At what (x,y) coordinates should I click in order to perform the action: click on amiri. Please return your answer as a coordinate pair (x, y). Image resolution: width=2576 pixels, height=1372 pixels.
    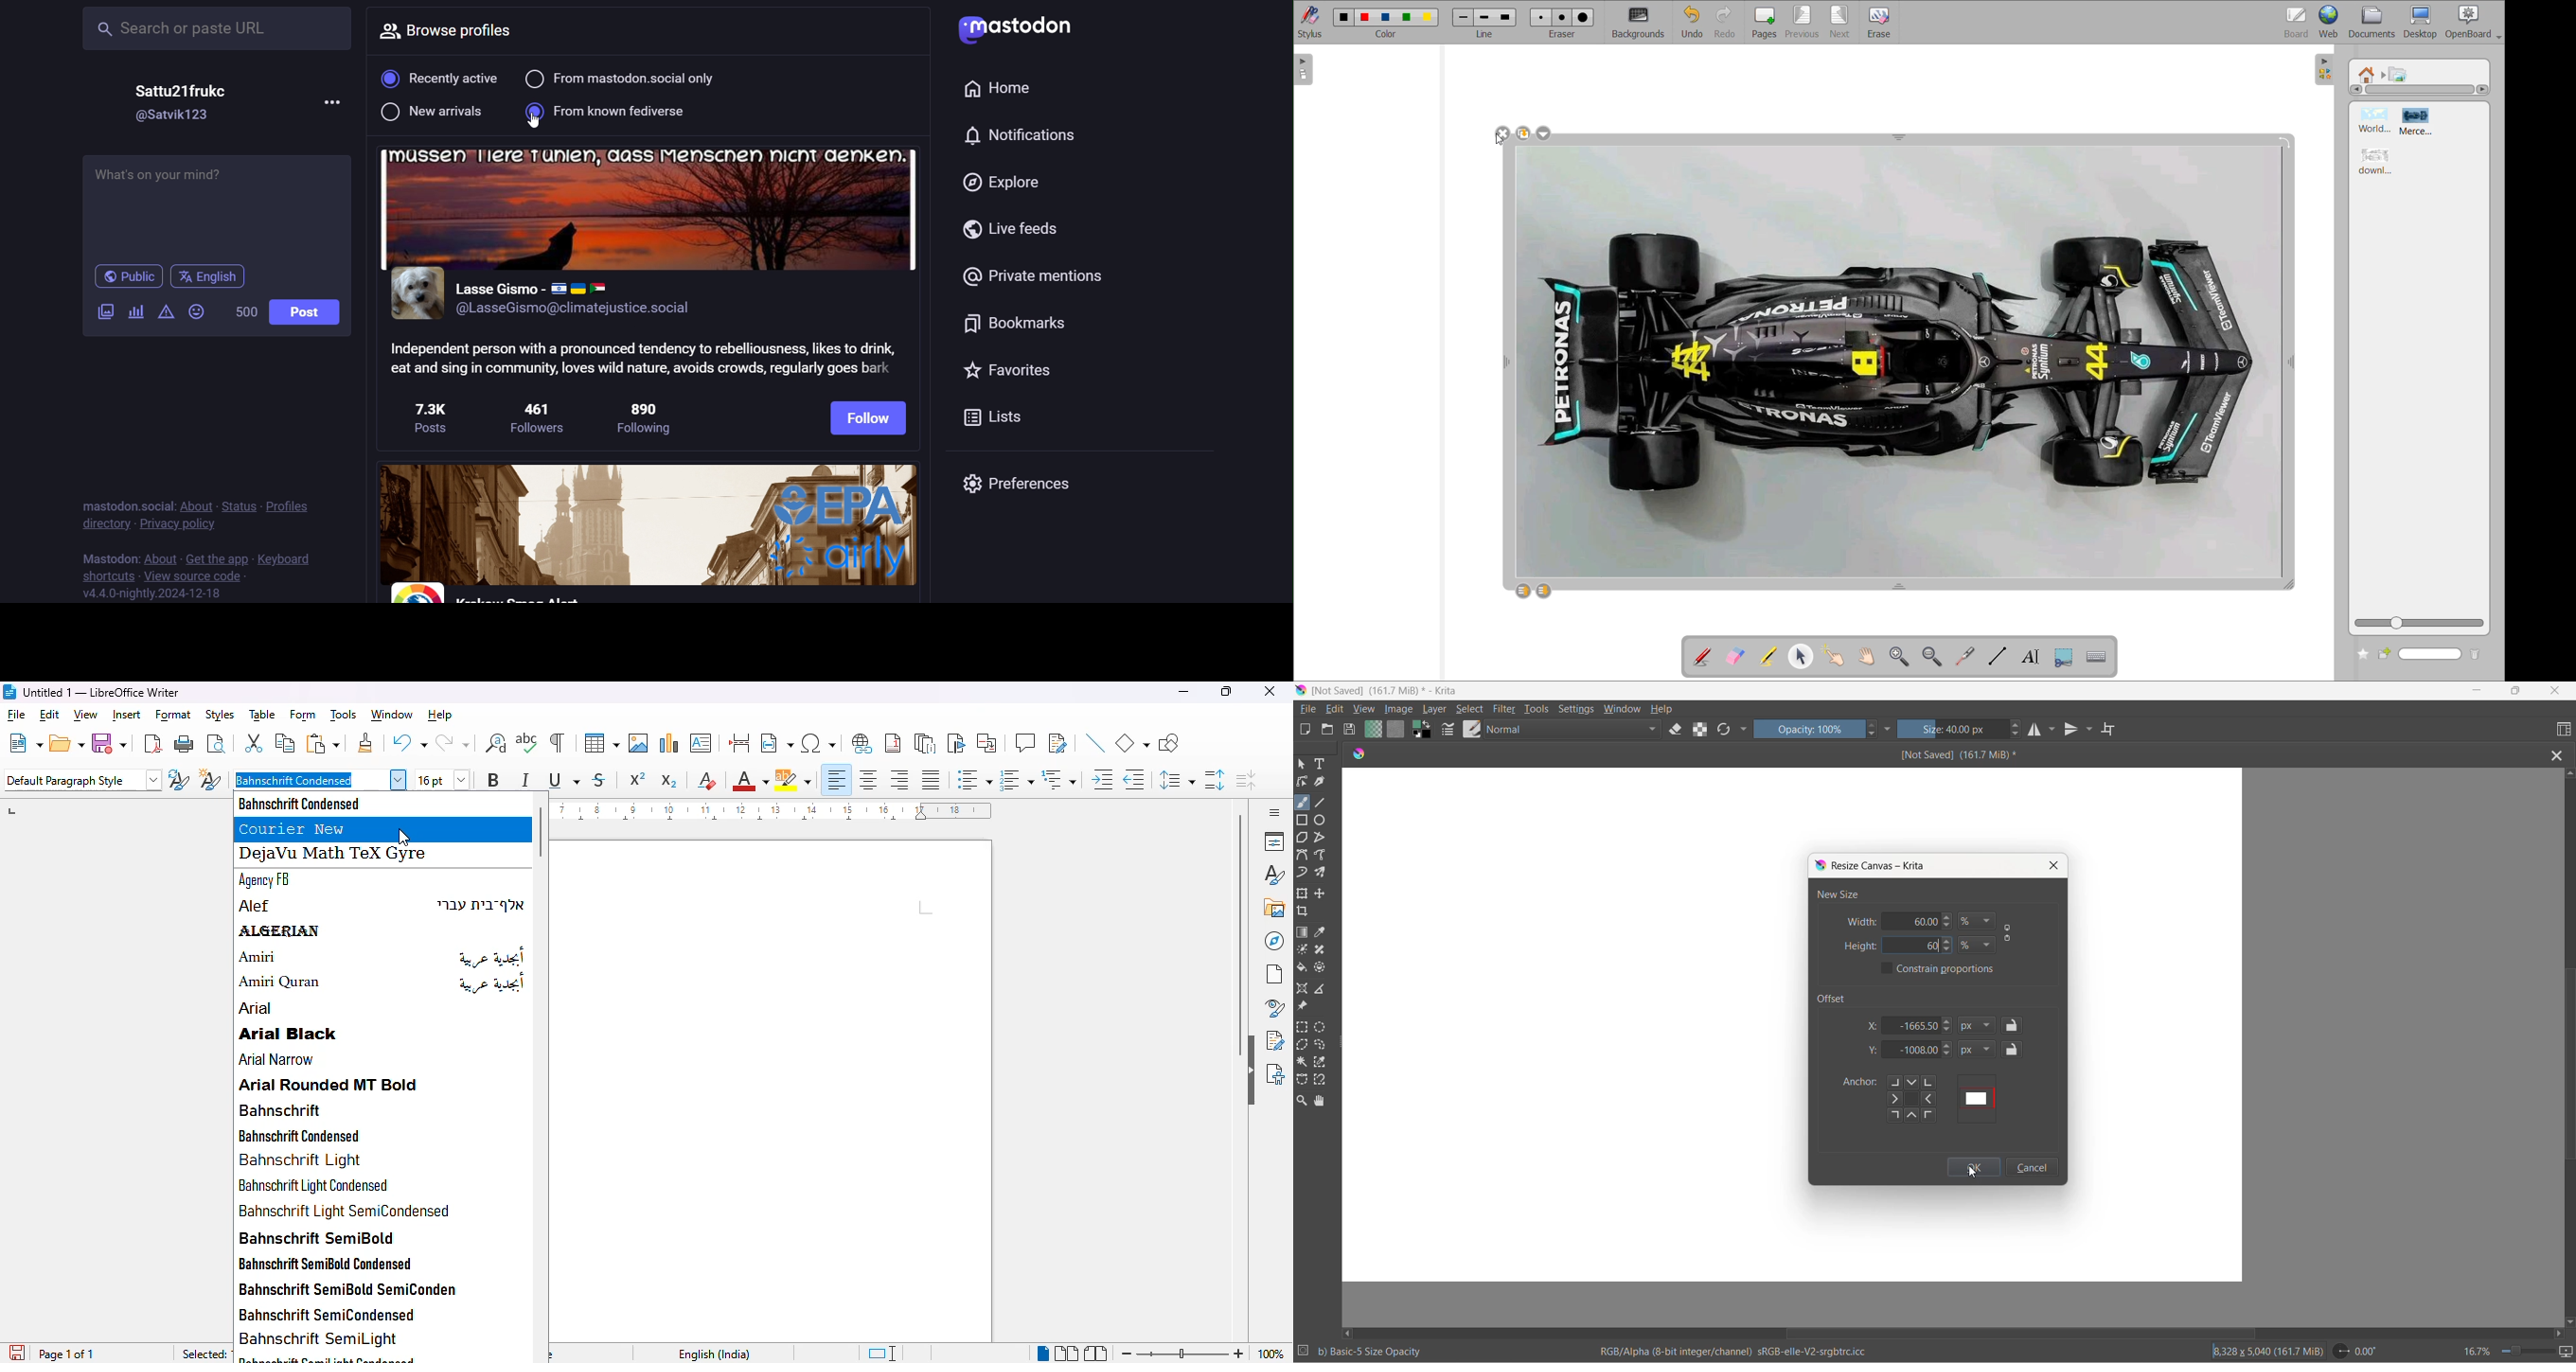
    Looking at the image, I should click on (383, 957).